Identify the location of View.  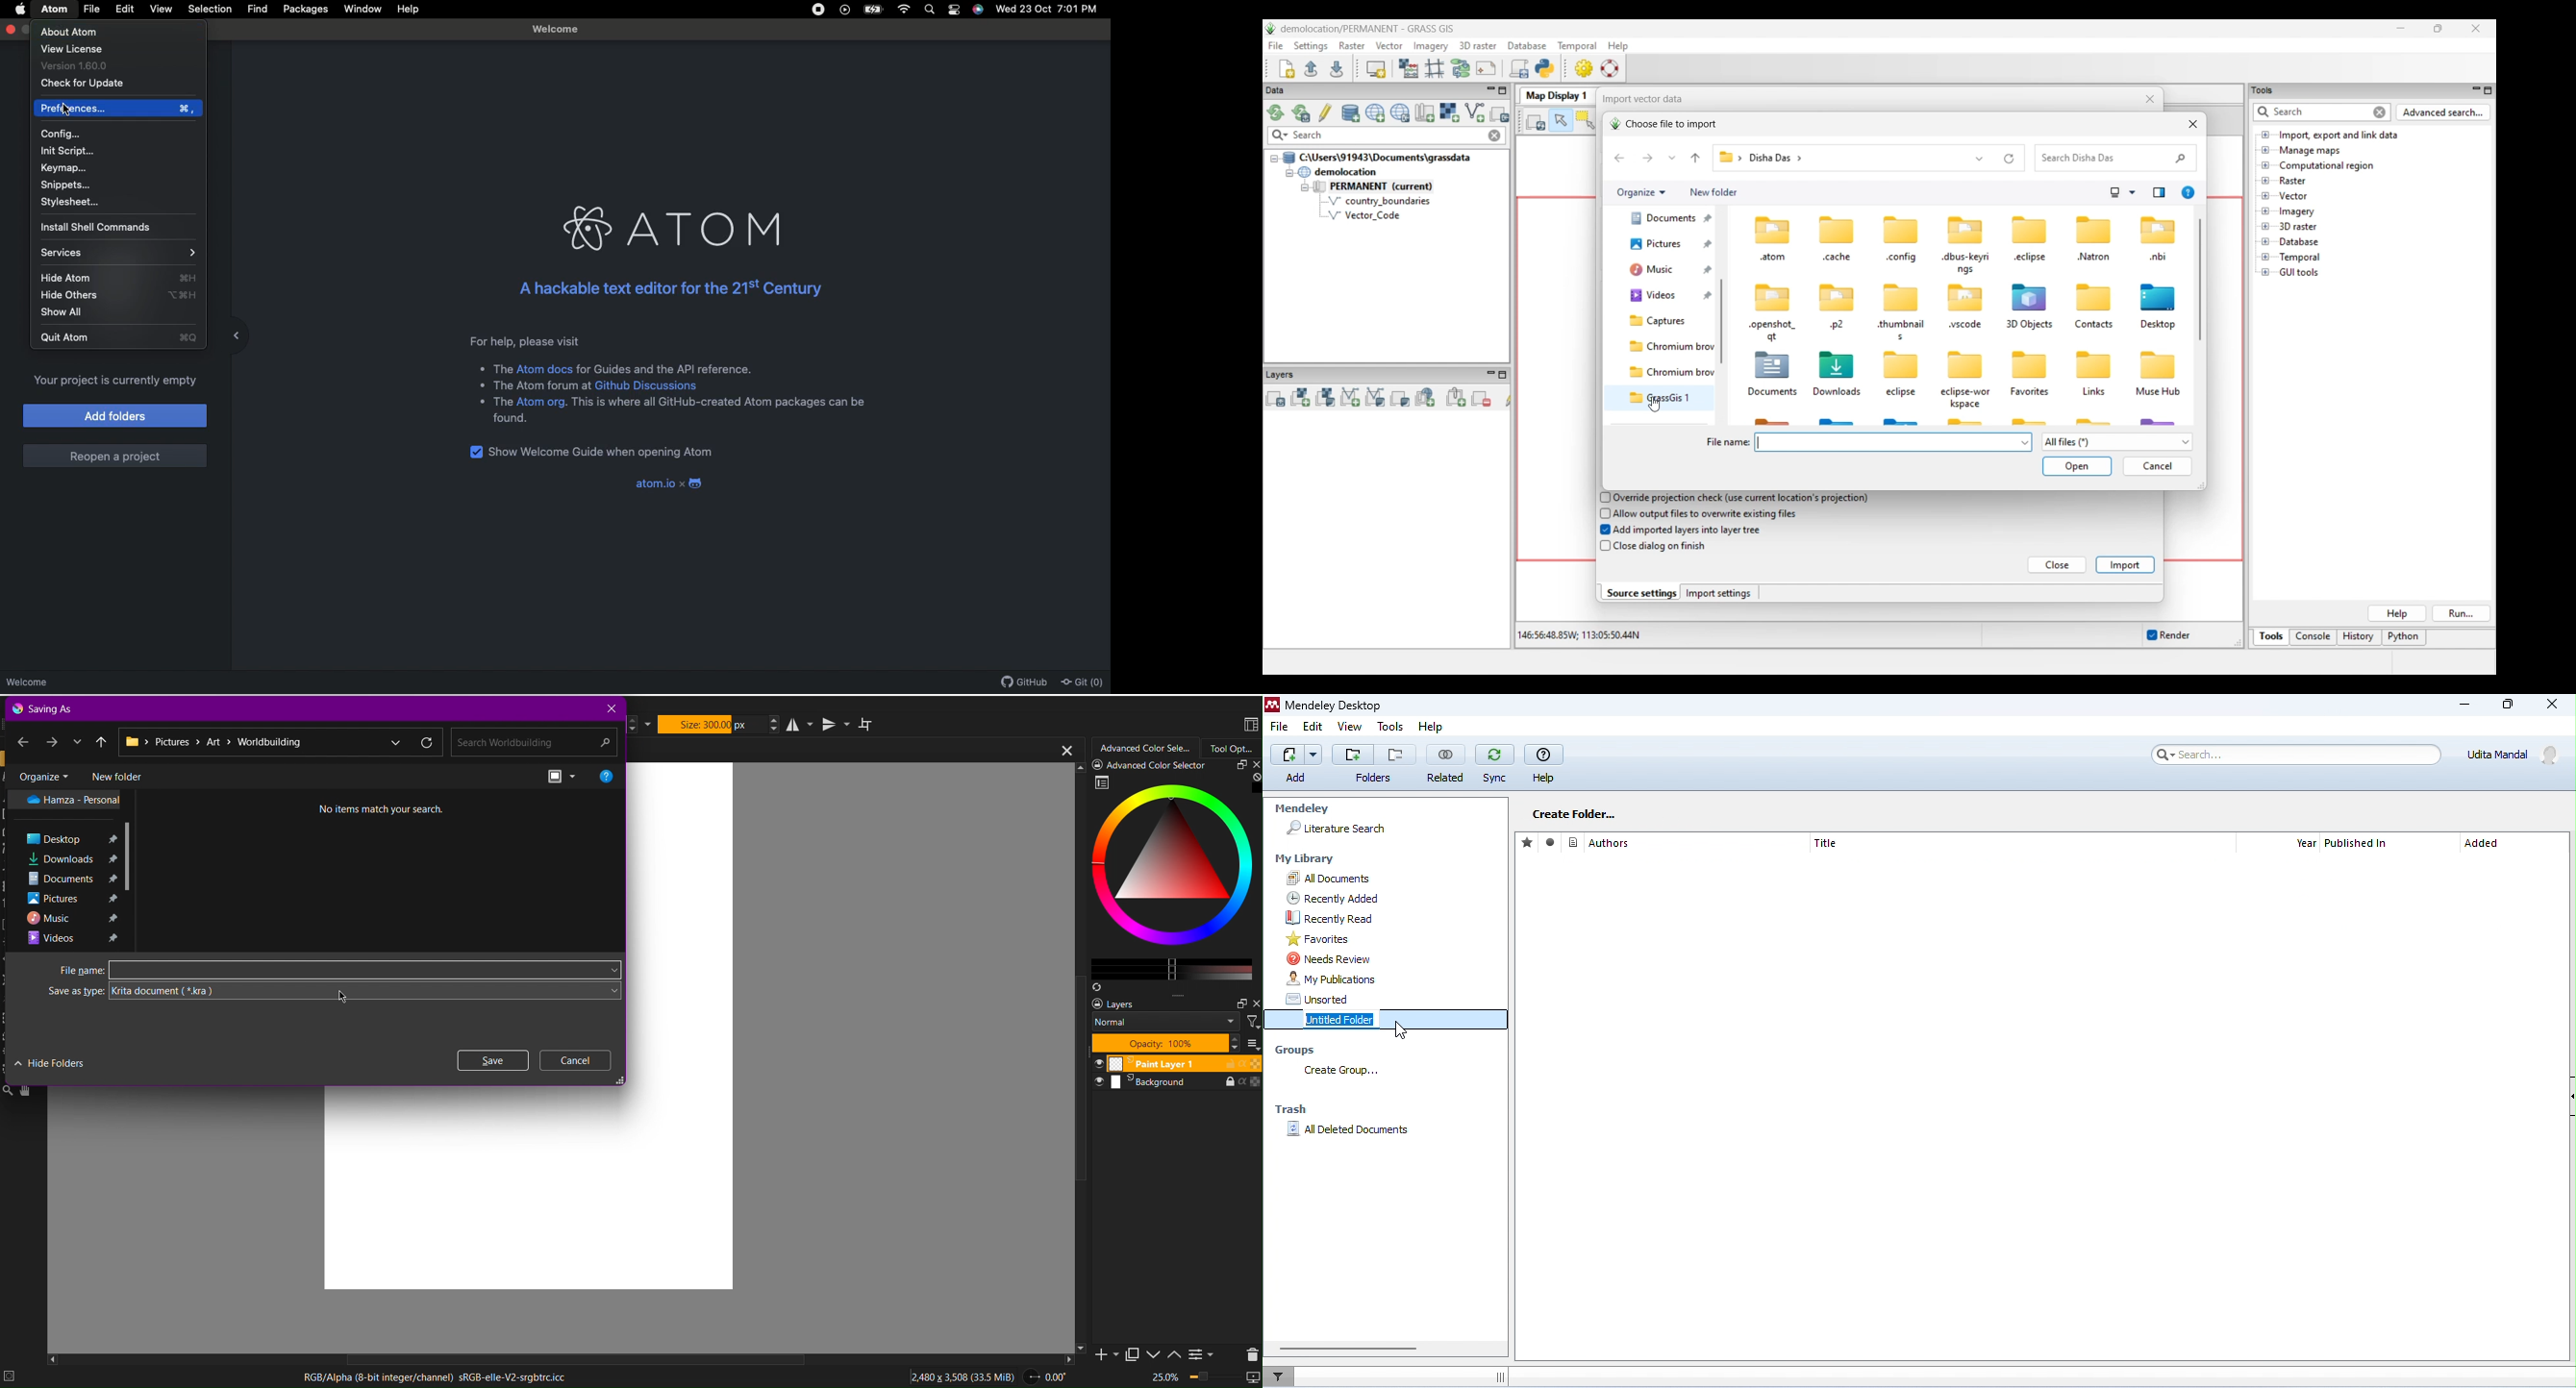
(564, 776).